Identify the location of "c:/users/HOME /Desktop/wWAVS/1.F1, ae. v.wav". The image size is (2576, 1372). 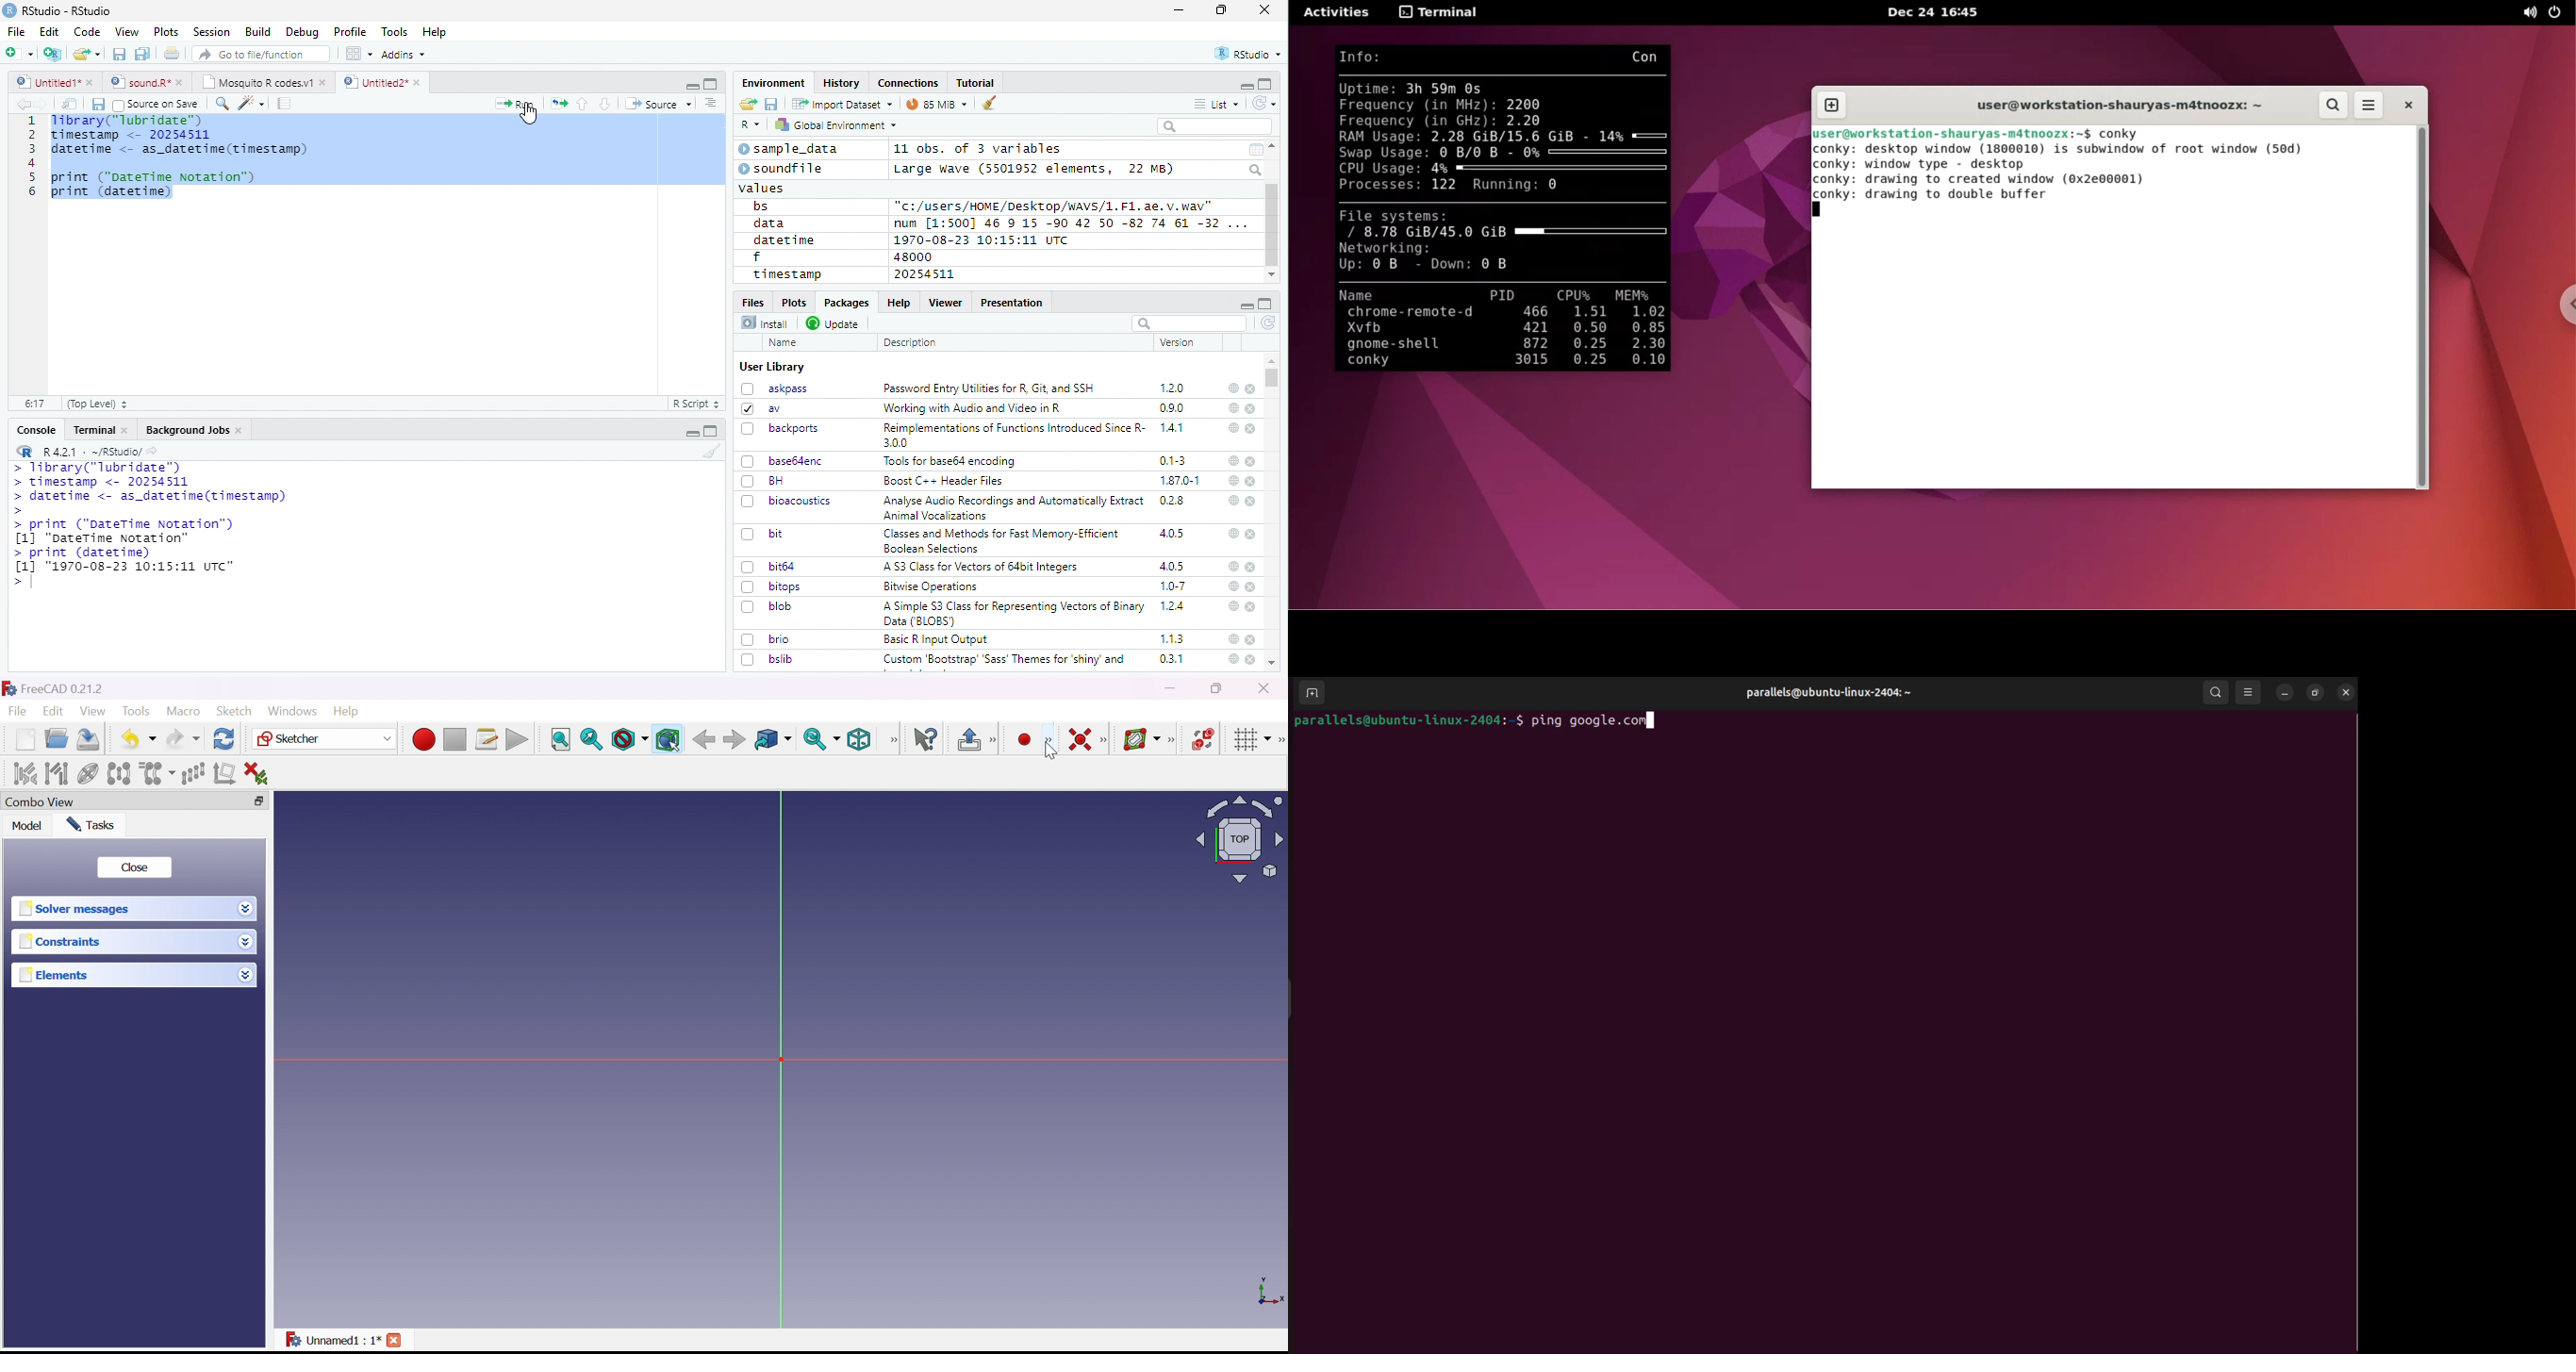
(1055, 205).